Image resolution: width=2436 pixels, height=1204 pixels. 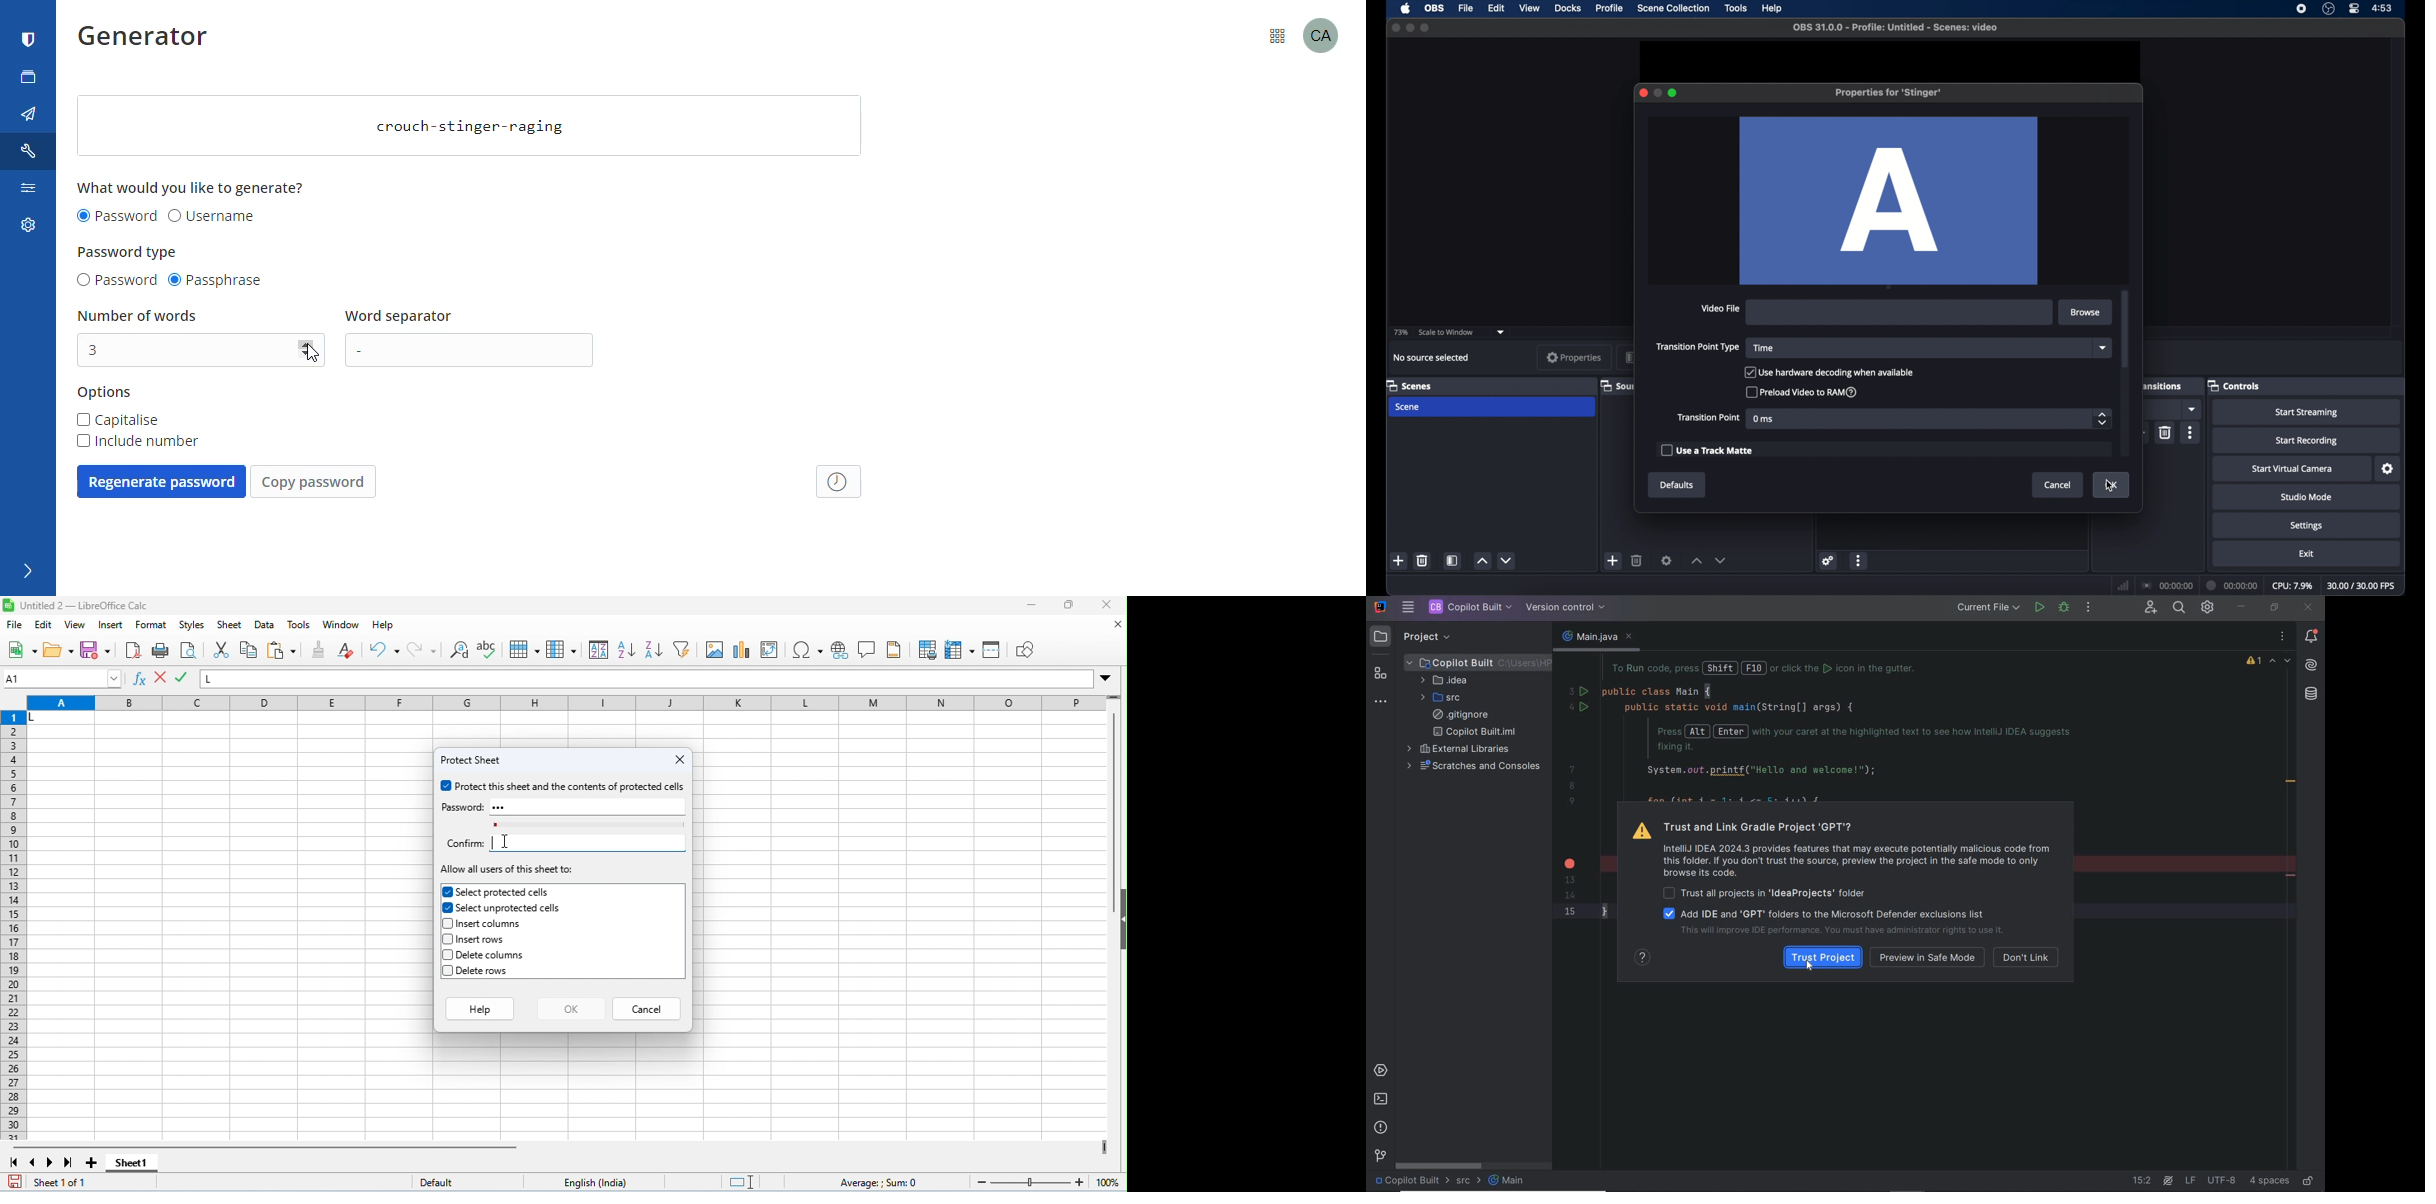 What do you see at coordinates (313, 482) in the screenshot?
I see `copy password` at bounding box center [313, 482].